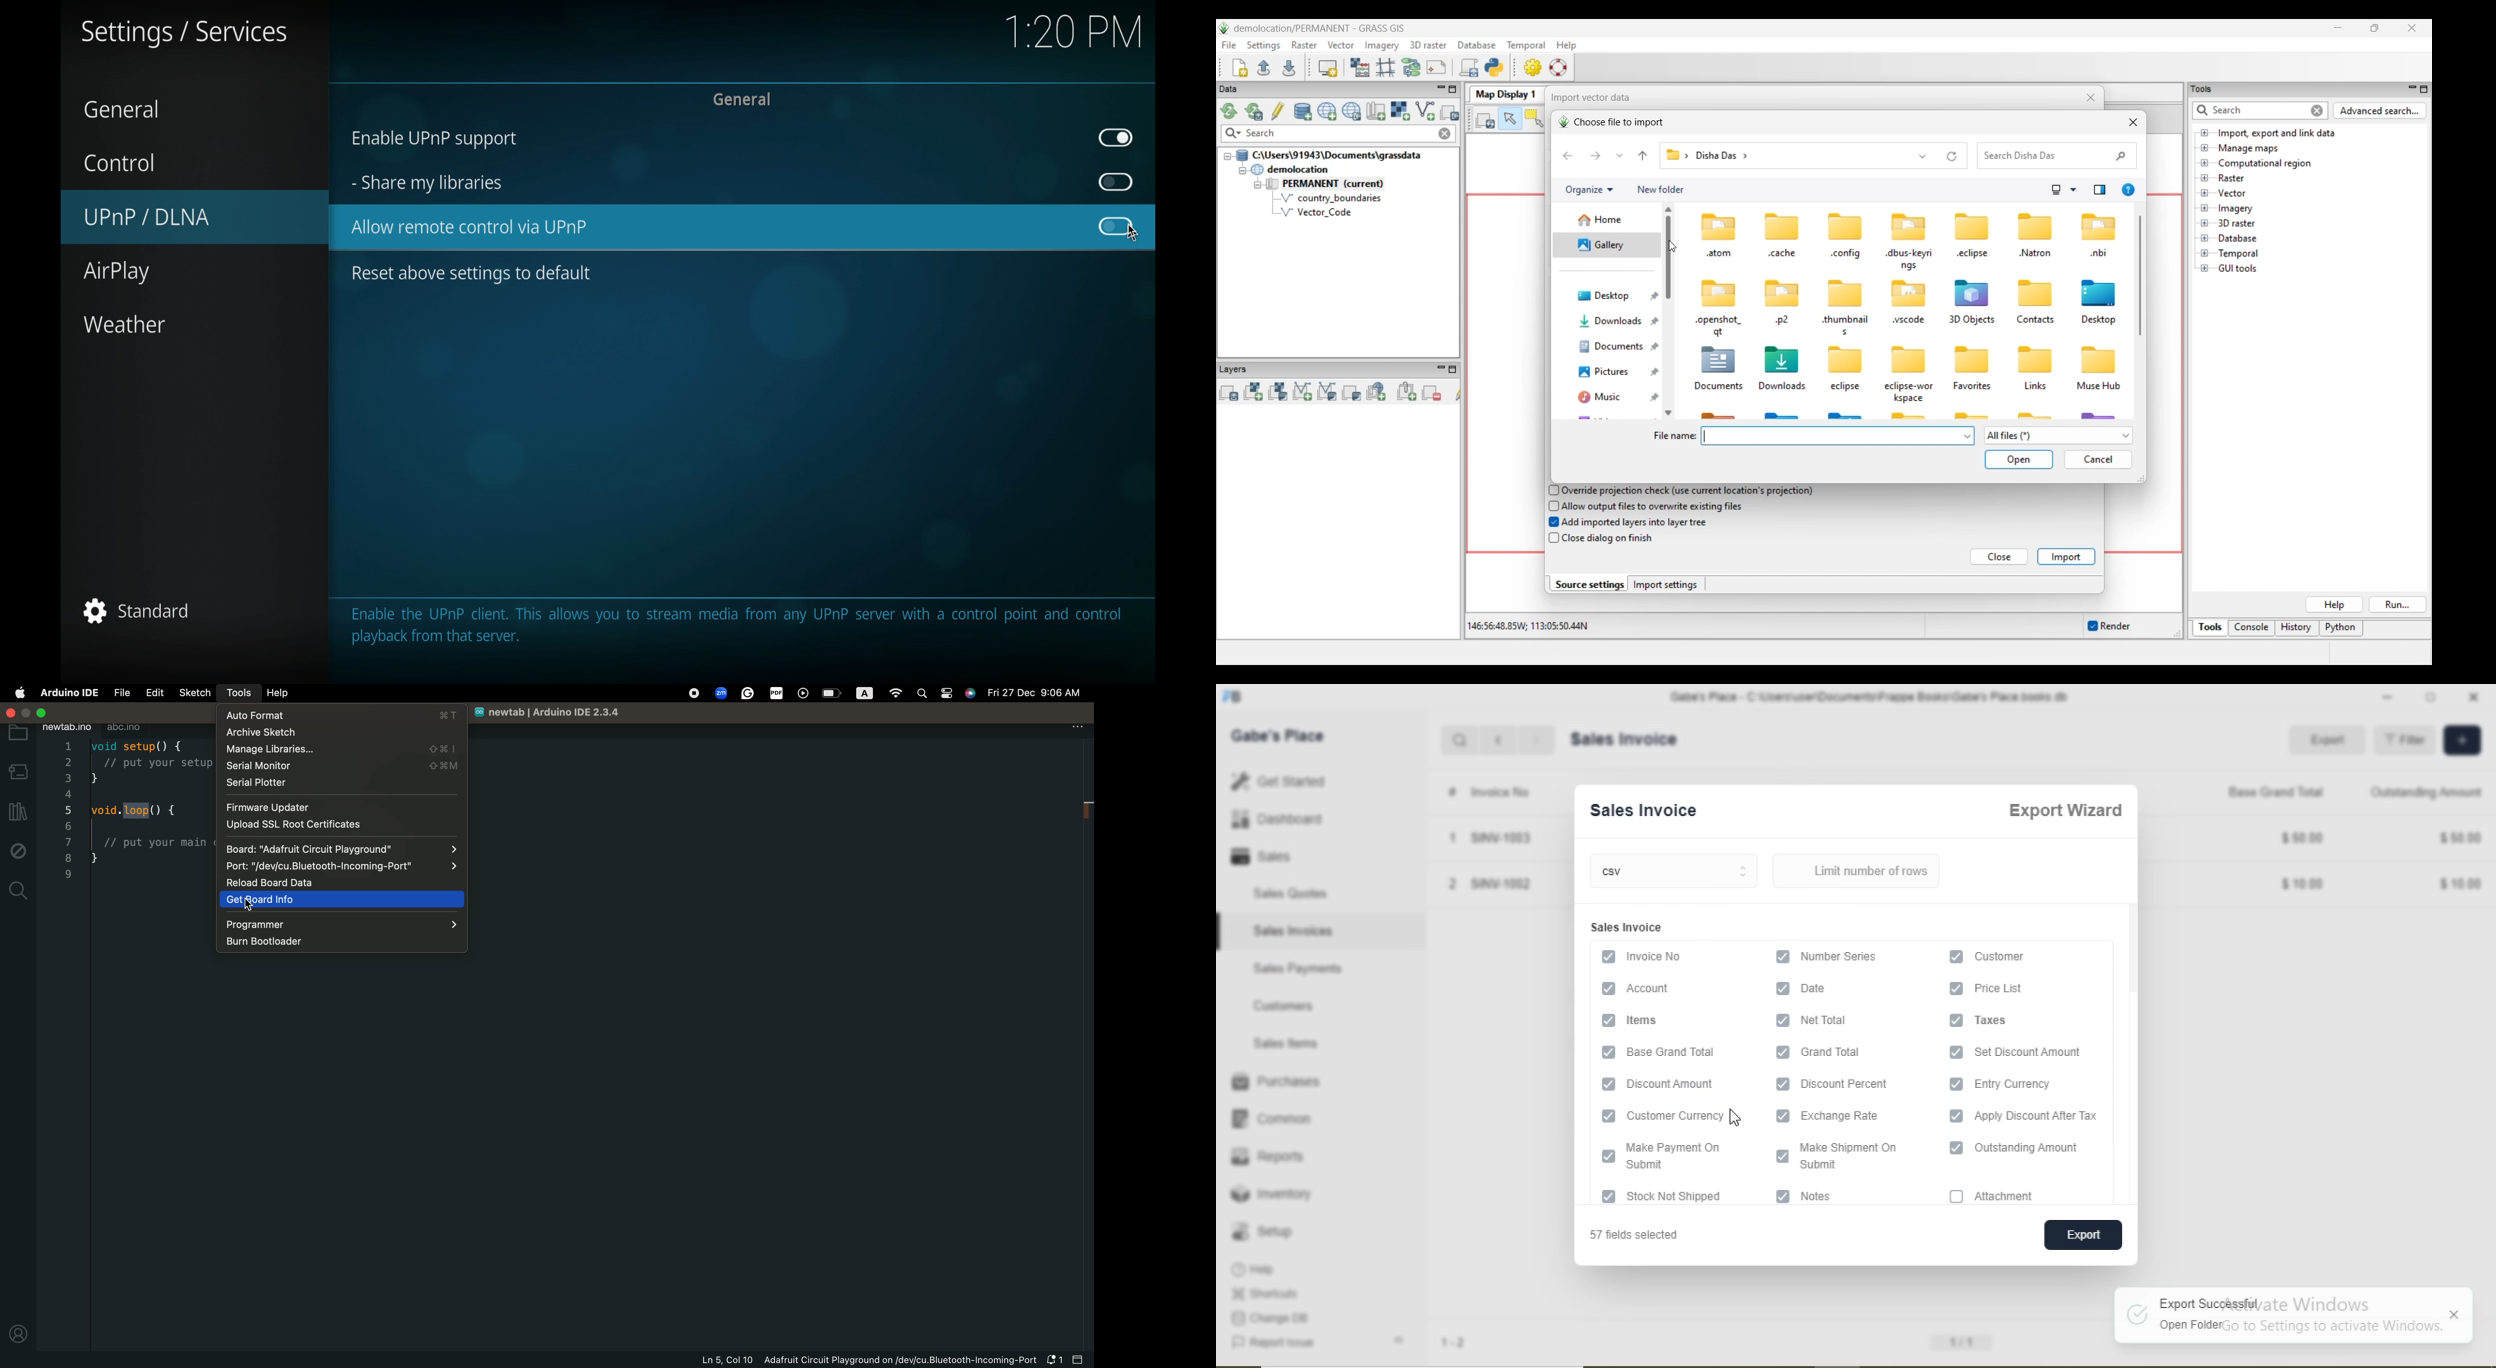 Image resolution: width=2520 pixels, height=1372 pixels. Describe the element at coordinates (1271, 1294) in the screenshot. I see `Shortcuts` at that location.